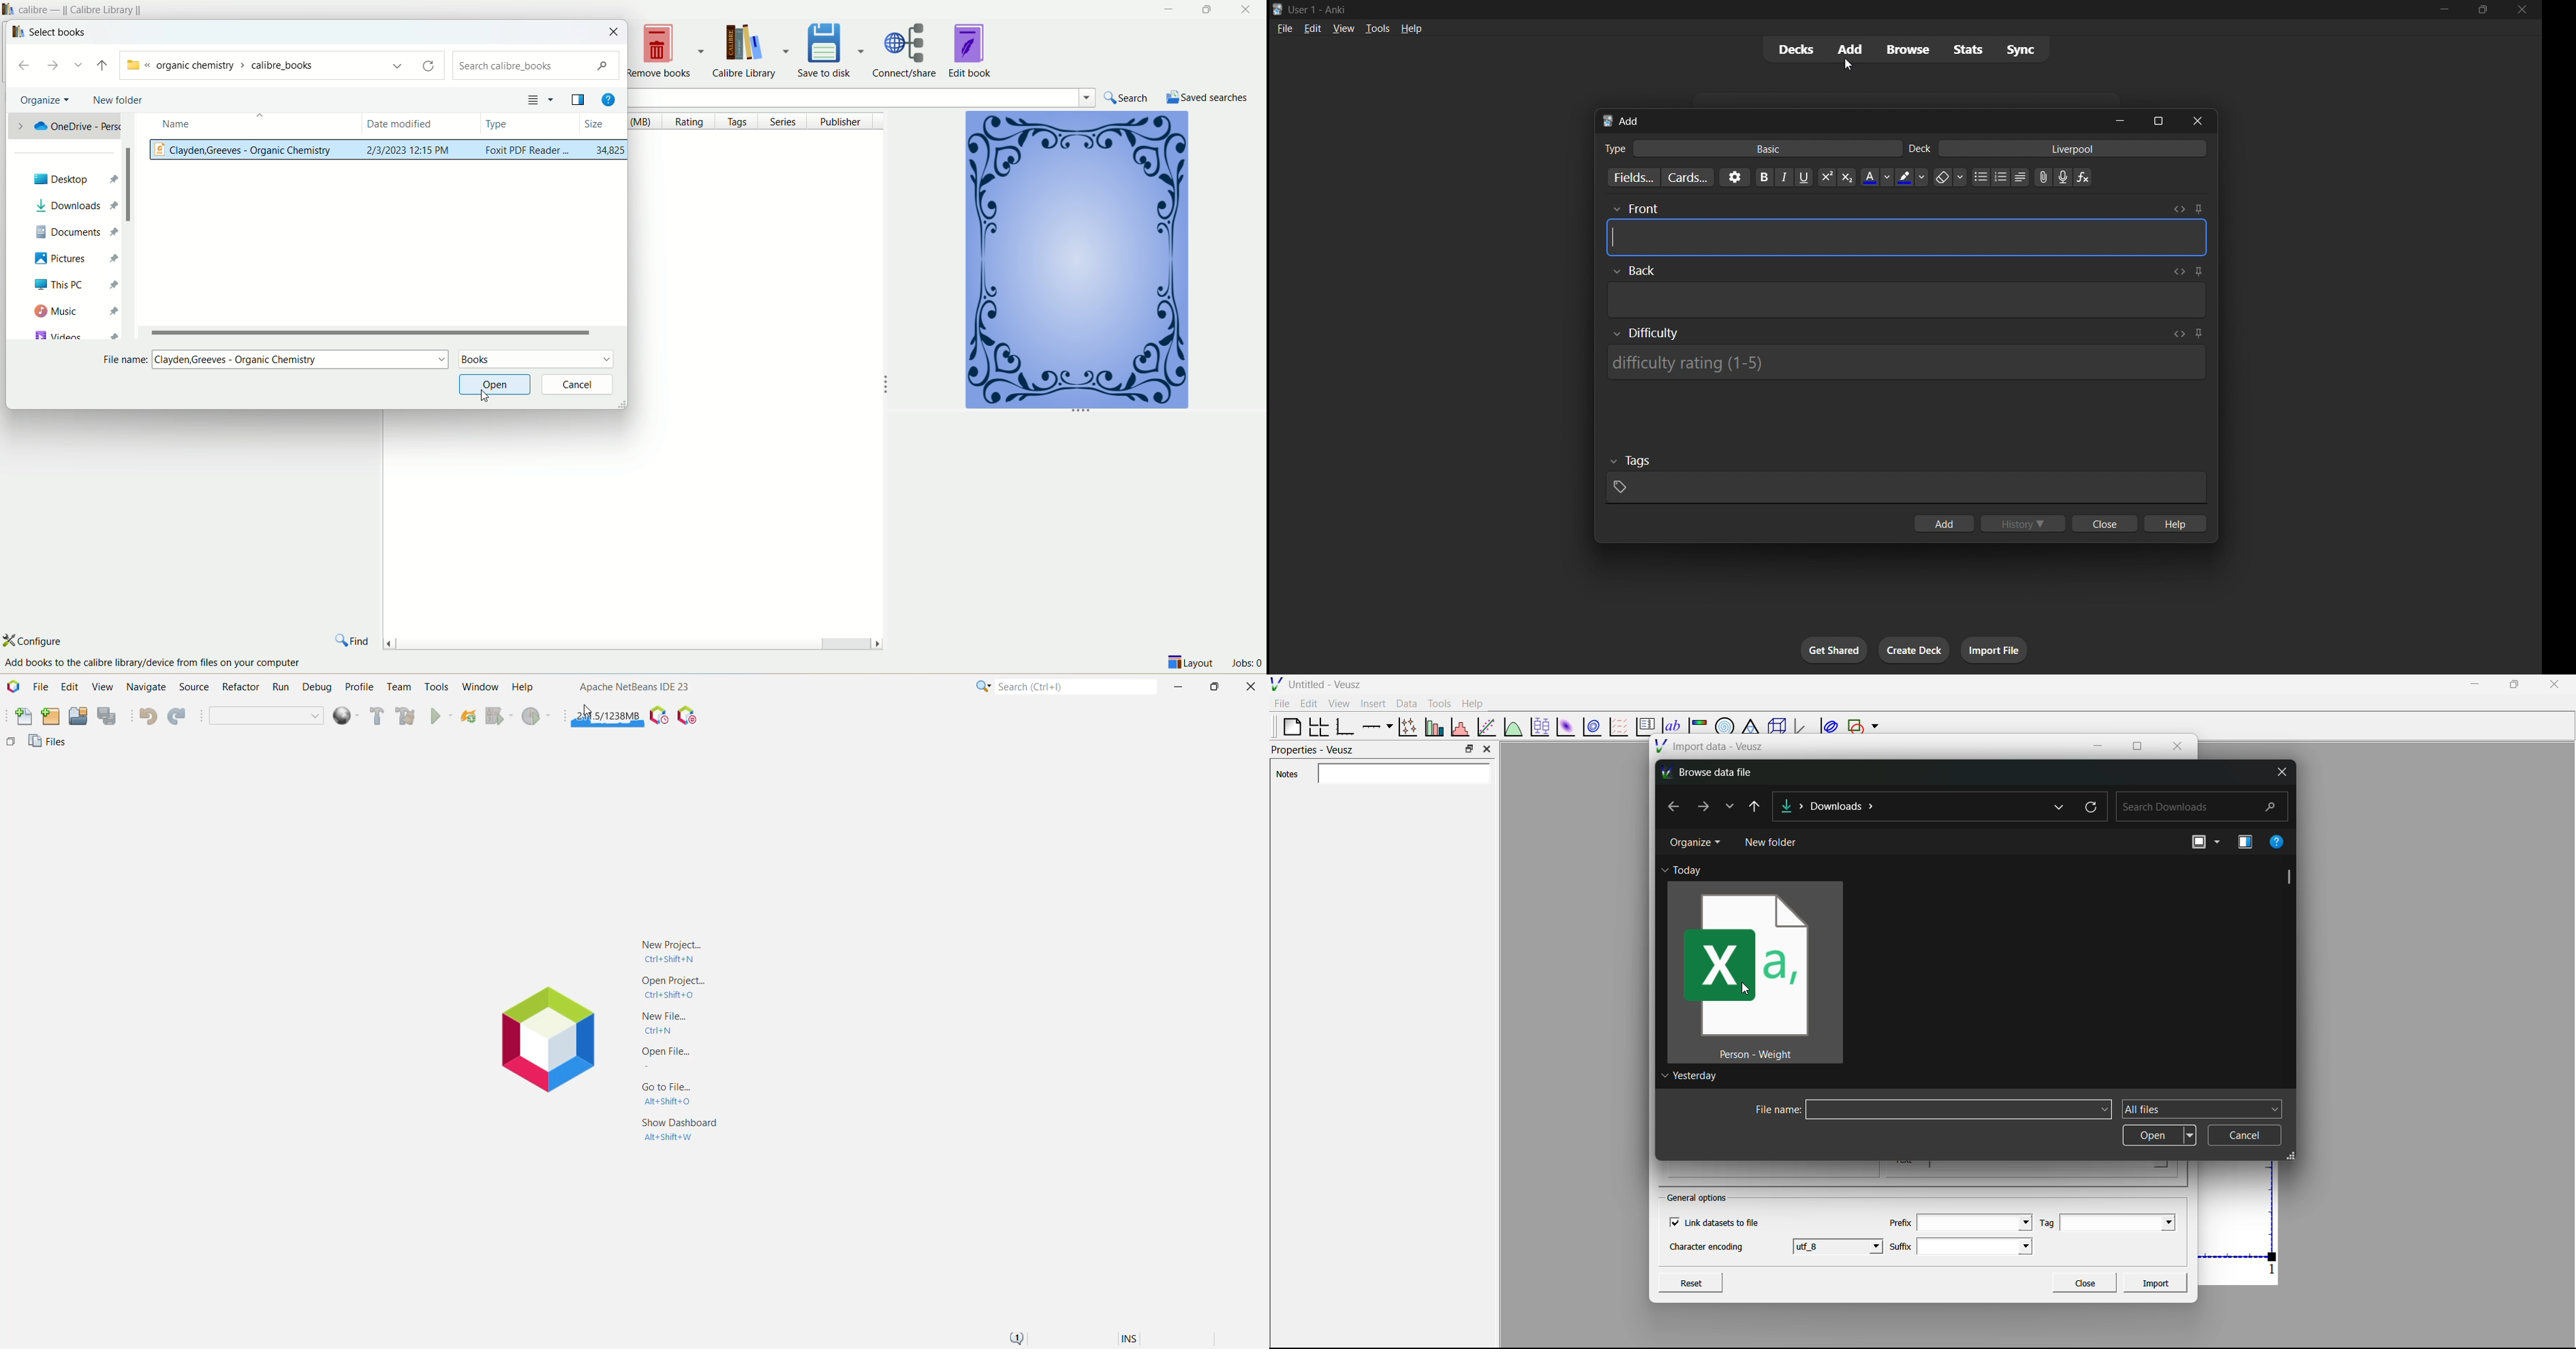  Describe the element at coordinates (40, 100) in the screenshot. I see `organize` at that location.